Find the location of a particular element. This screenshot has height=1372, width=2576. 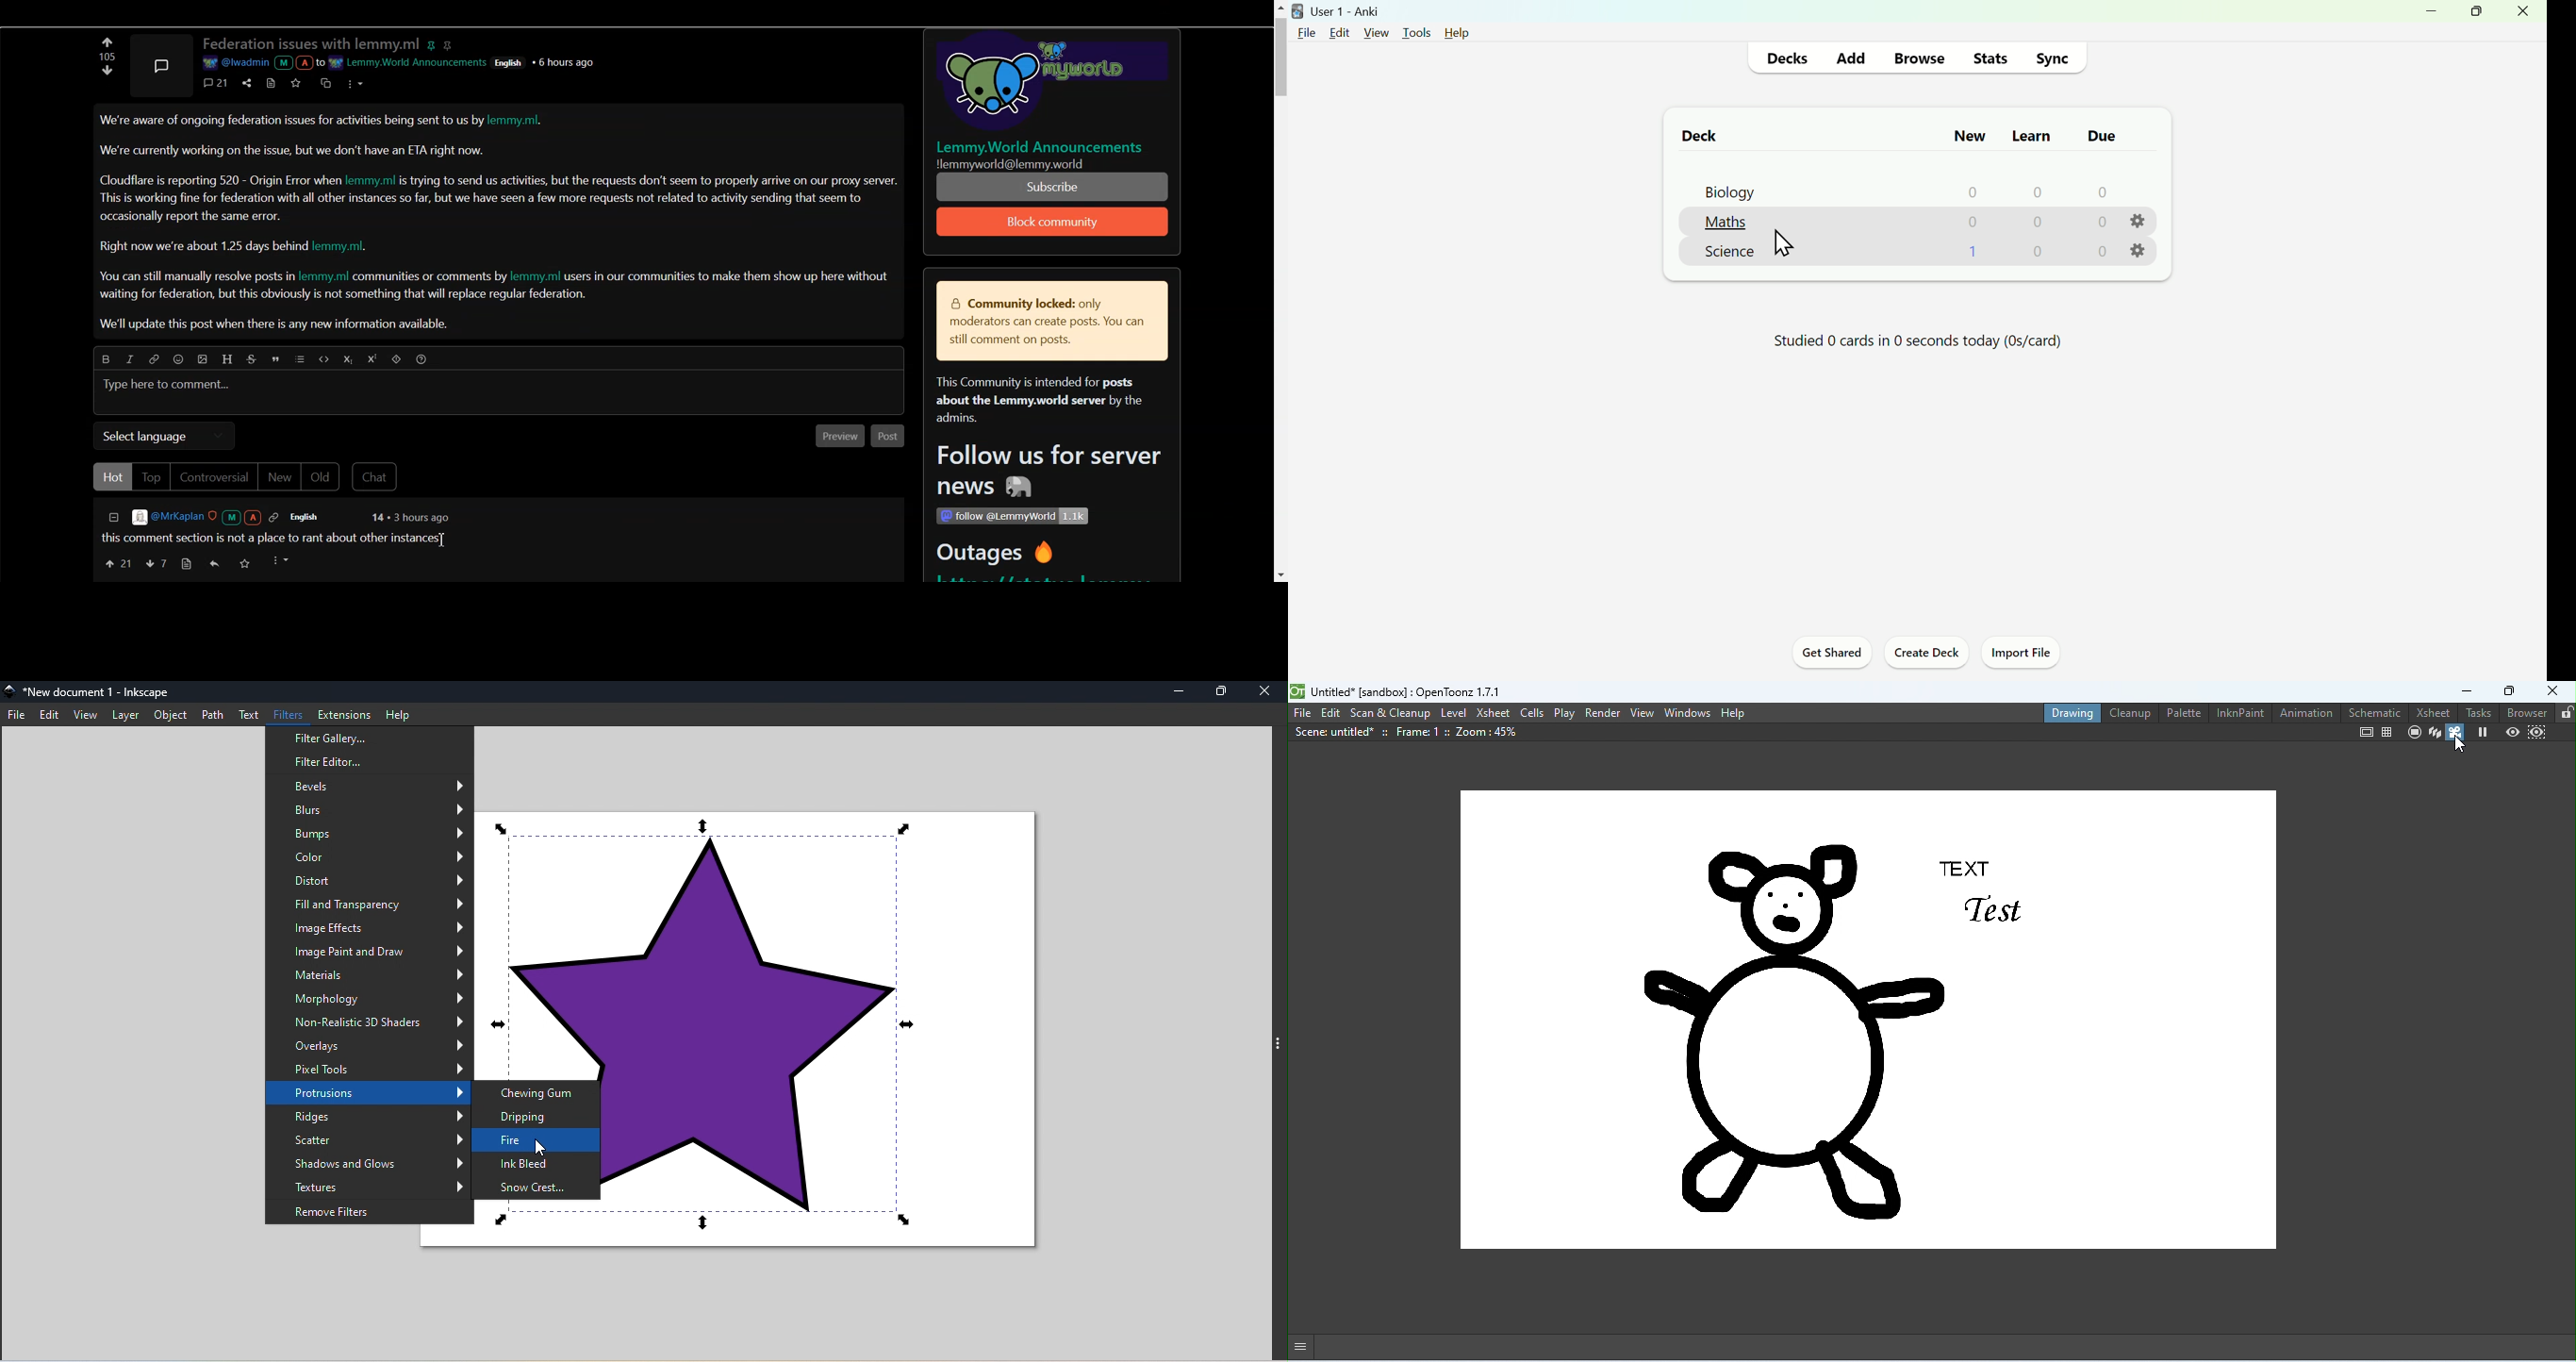

Learn is located at coordinates (2030, 133).